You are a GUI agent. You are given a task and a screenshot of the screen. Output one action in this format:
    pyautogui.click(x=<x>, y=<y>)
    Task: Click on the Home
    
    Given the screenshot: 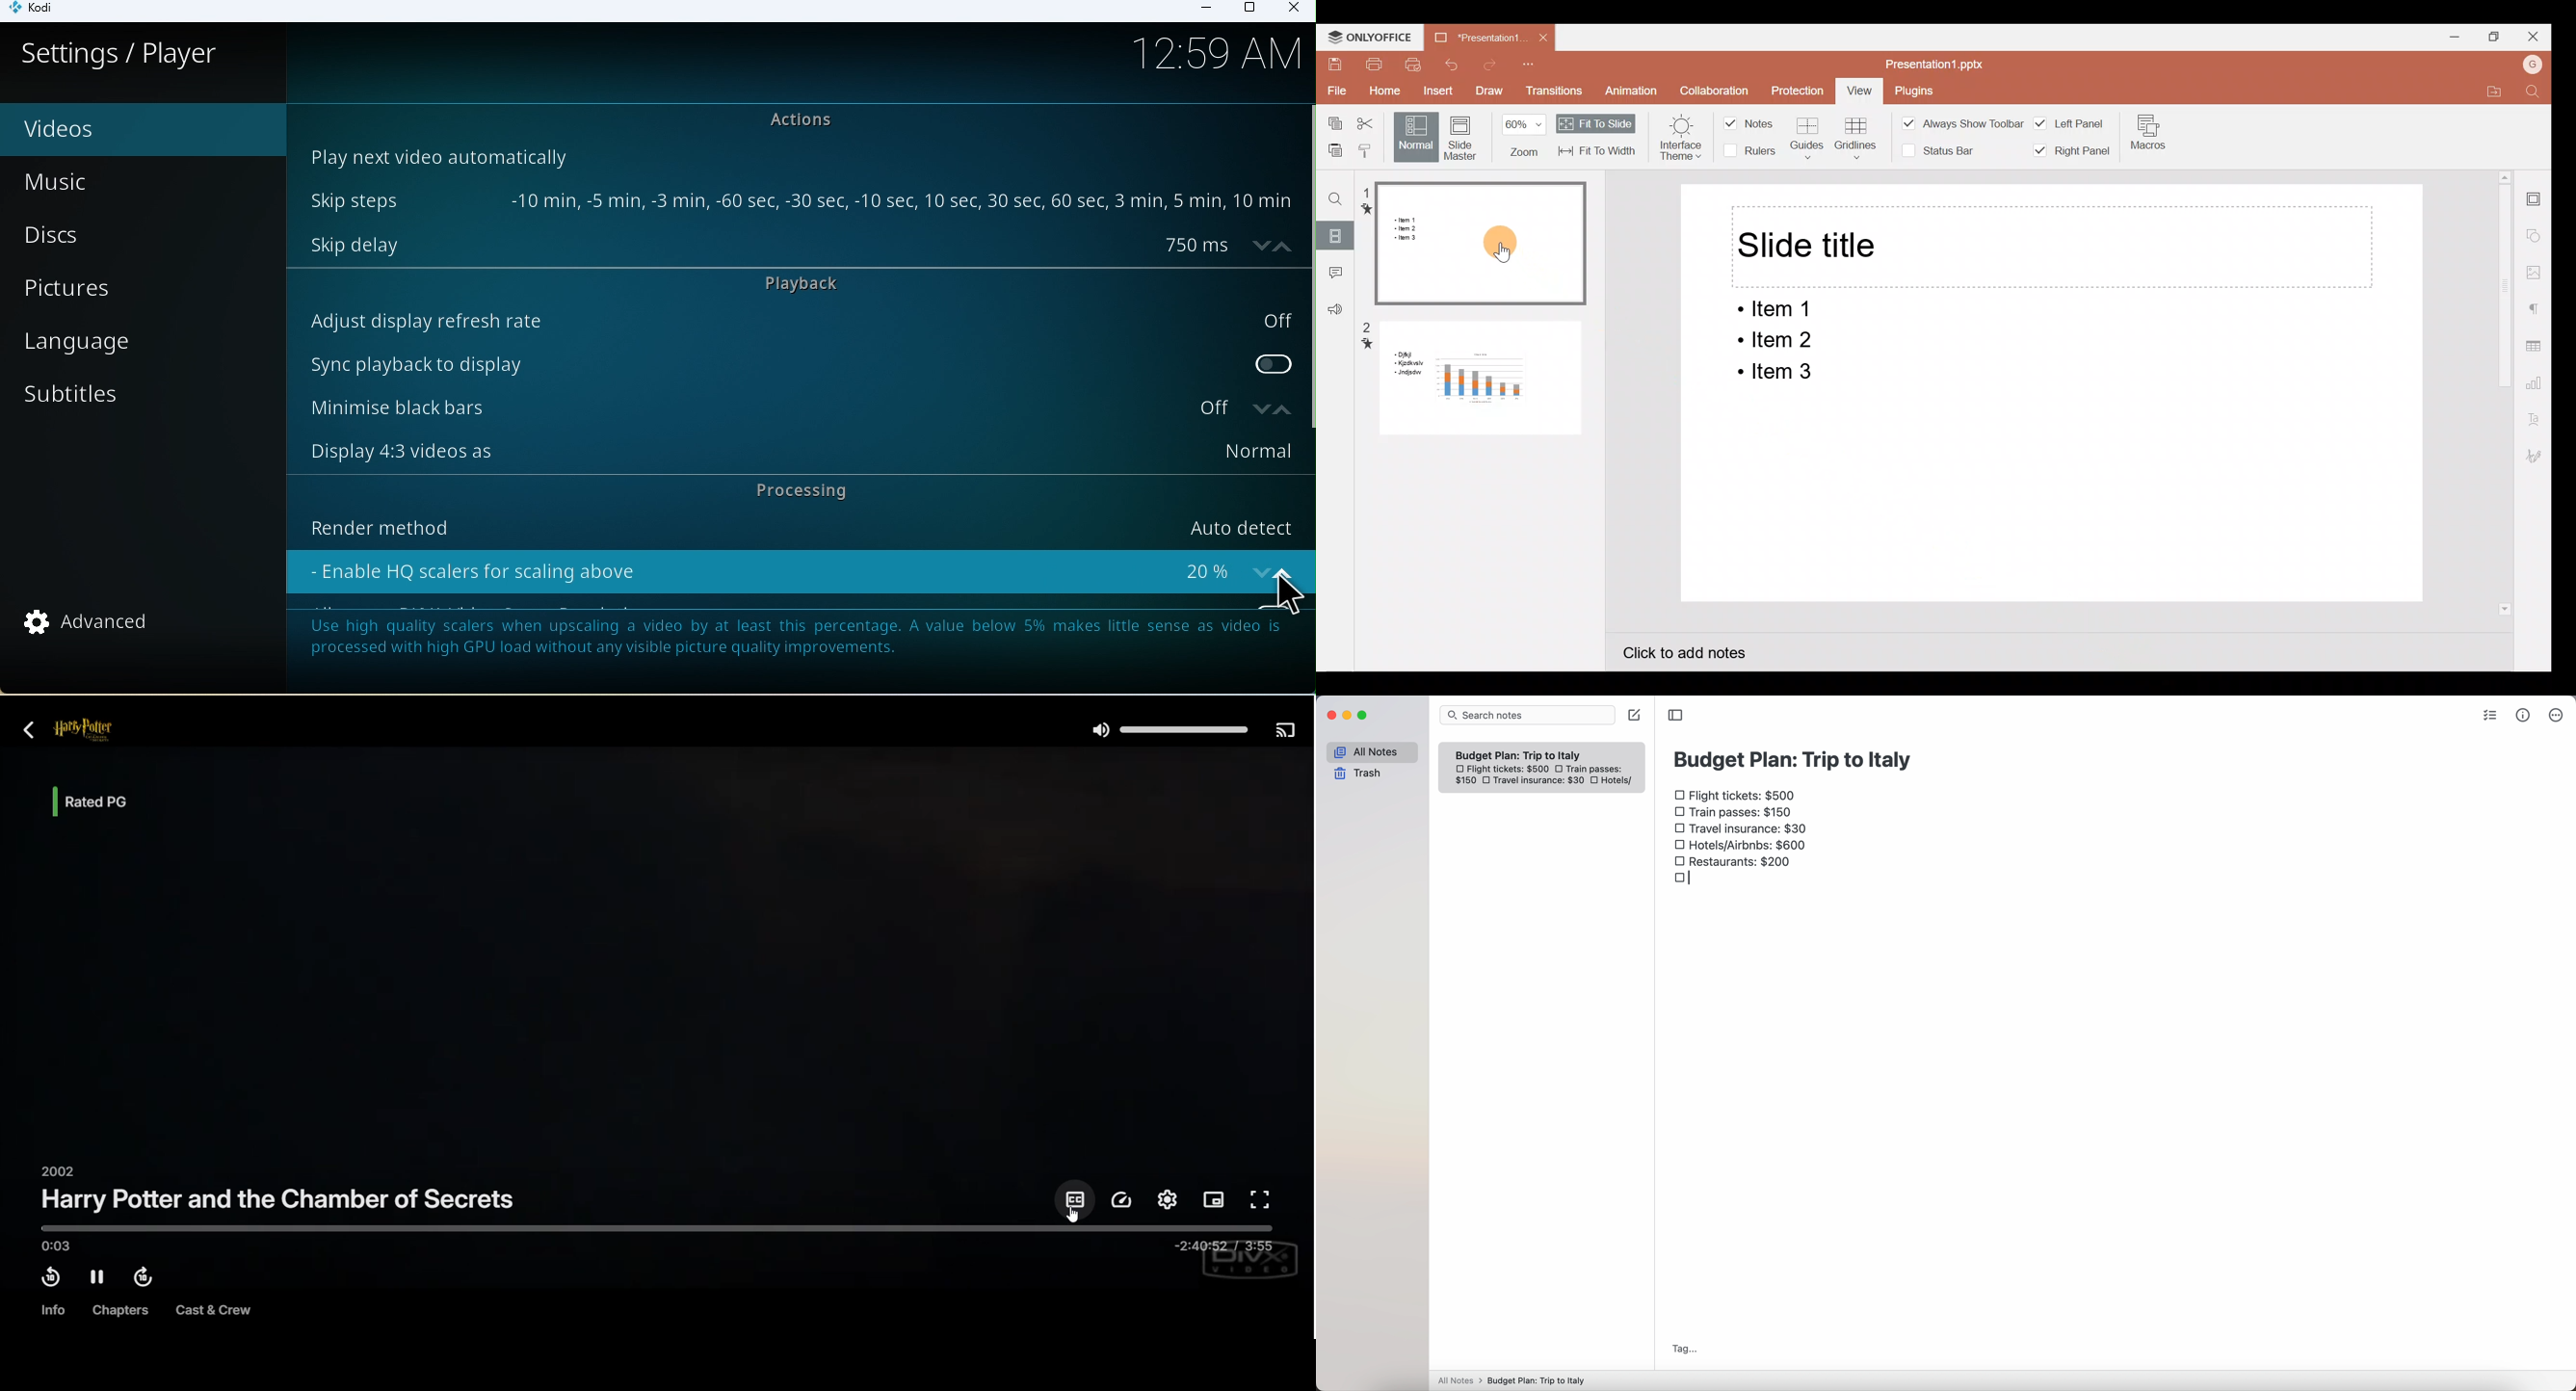 What is the action you would take?
    pyautogui.click(x=1384, y=91)
    